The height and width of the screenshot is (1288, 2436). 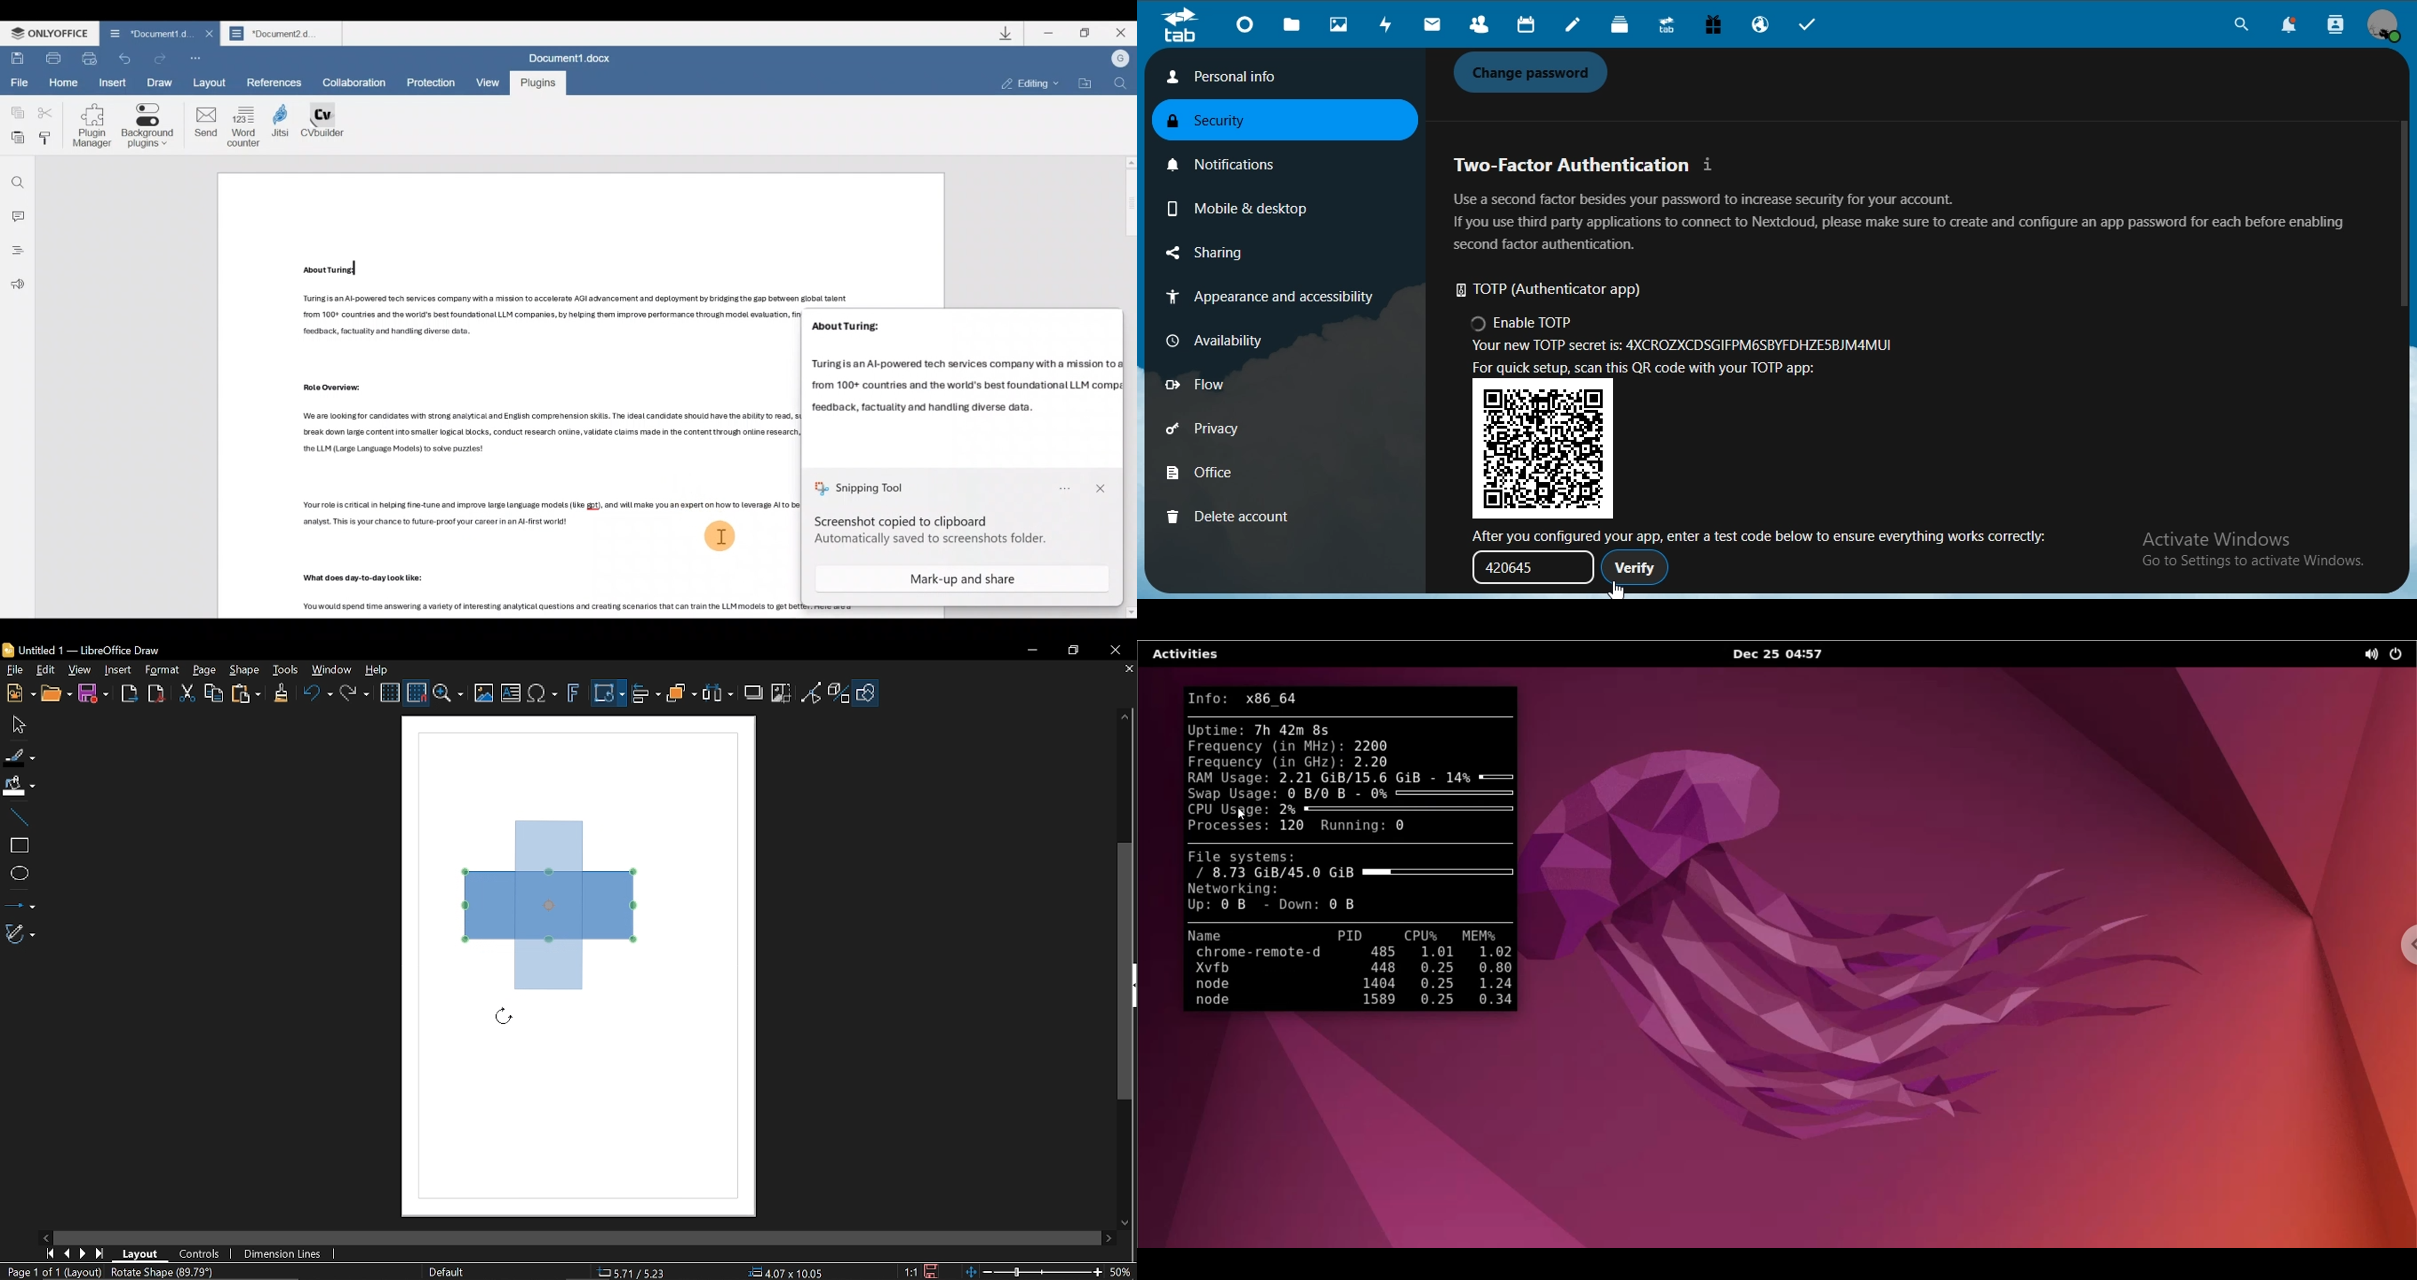 What do you see at coordinates (1128, 670) in the screenshot?
I see `Close tab` at bounding box center [1128, 670].